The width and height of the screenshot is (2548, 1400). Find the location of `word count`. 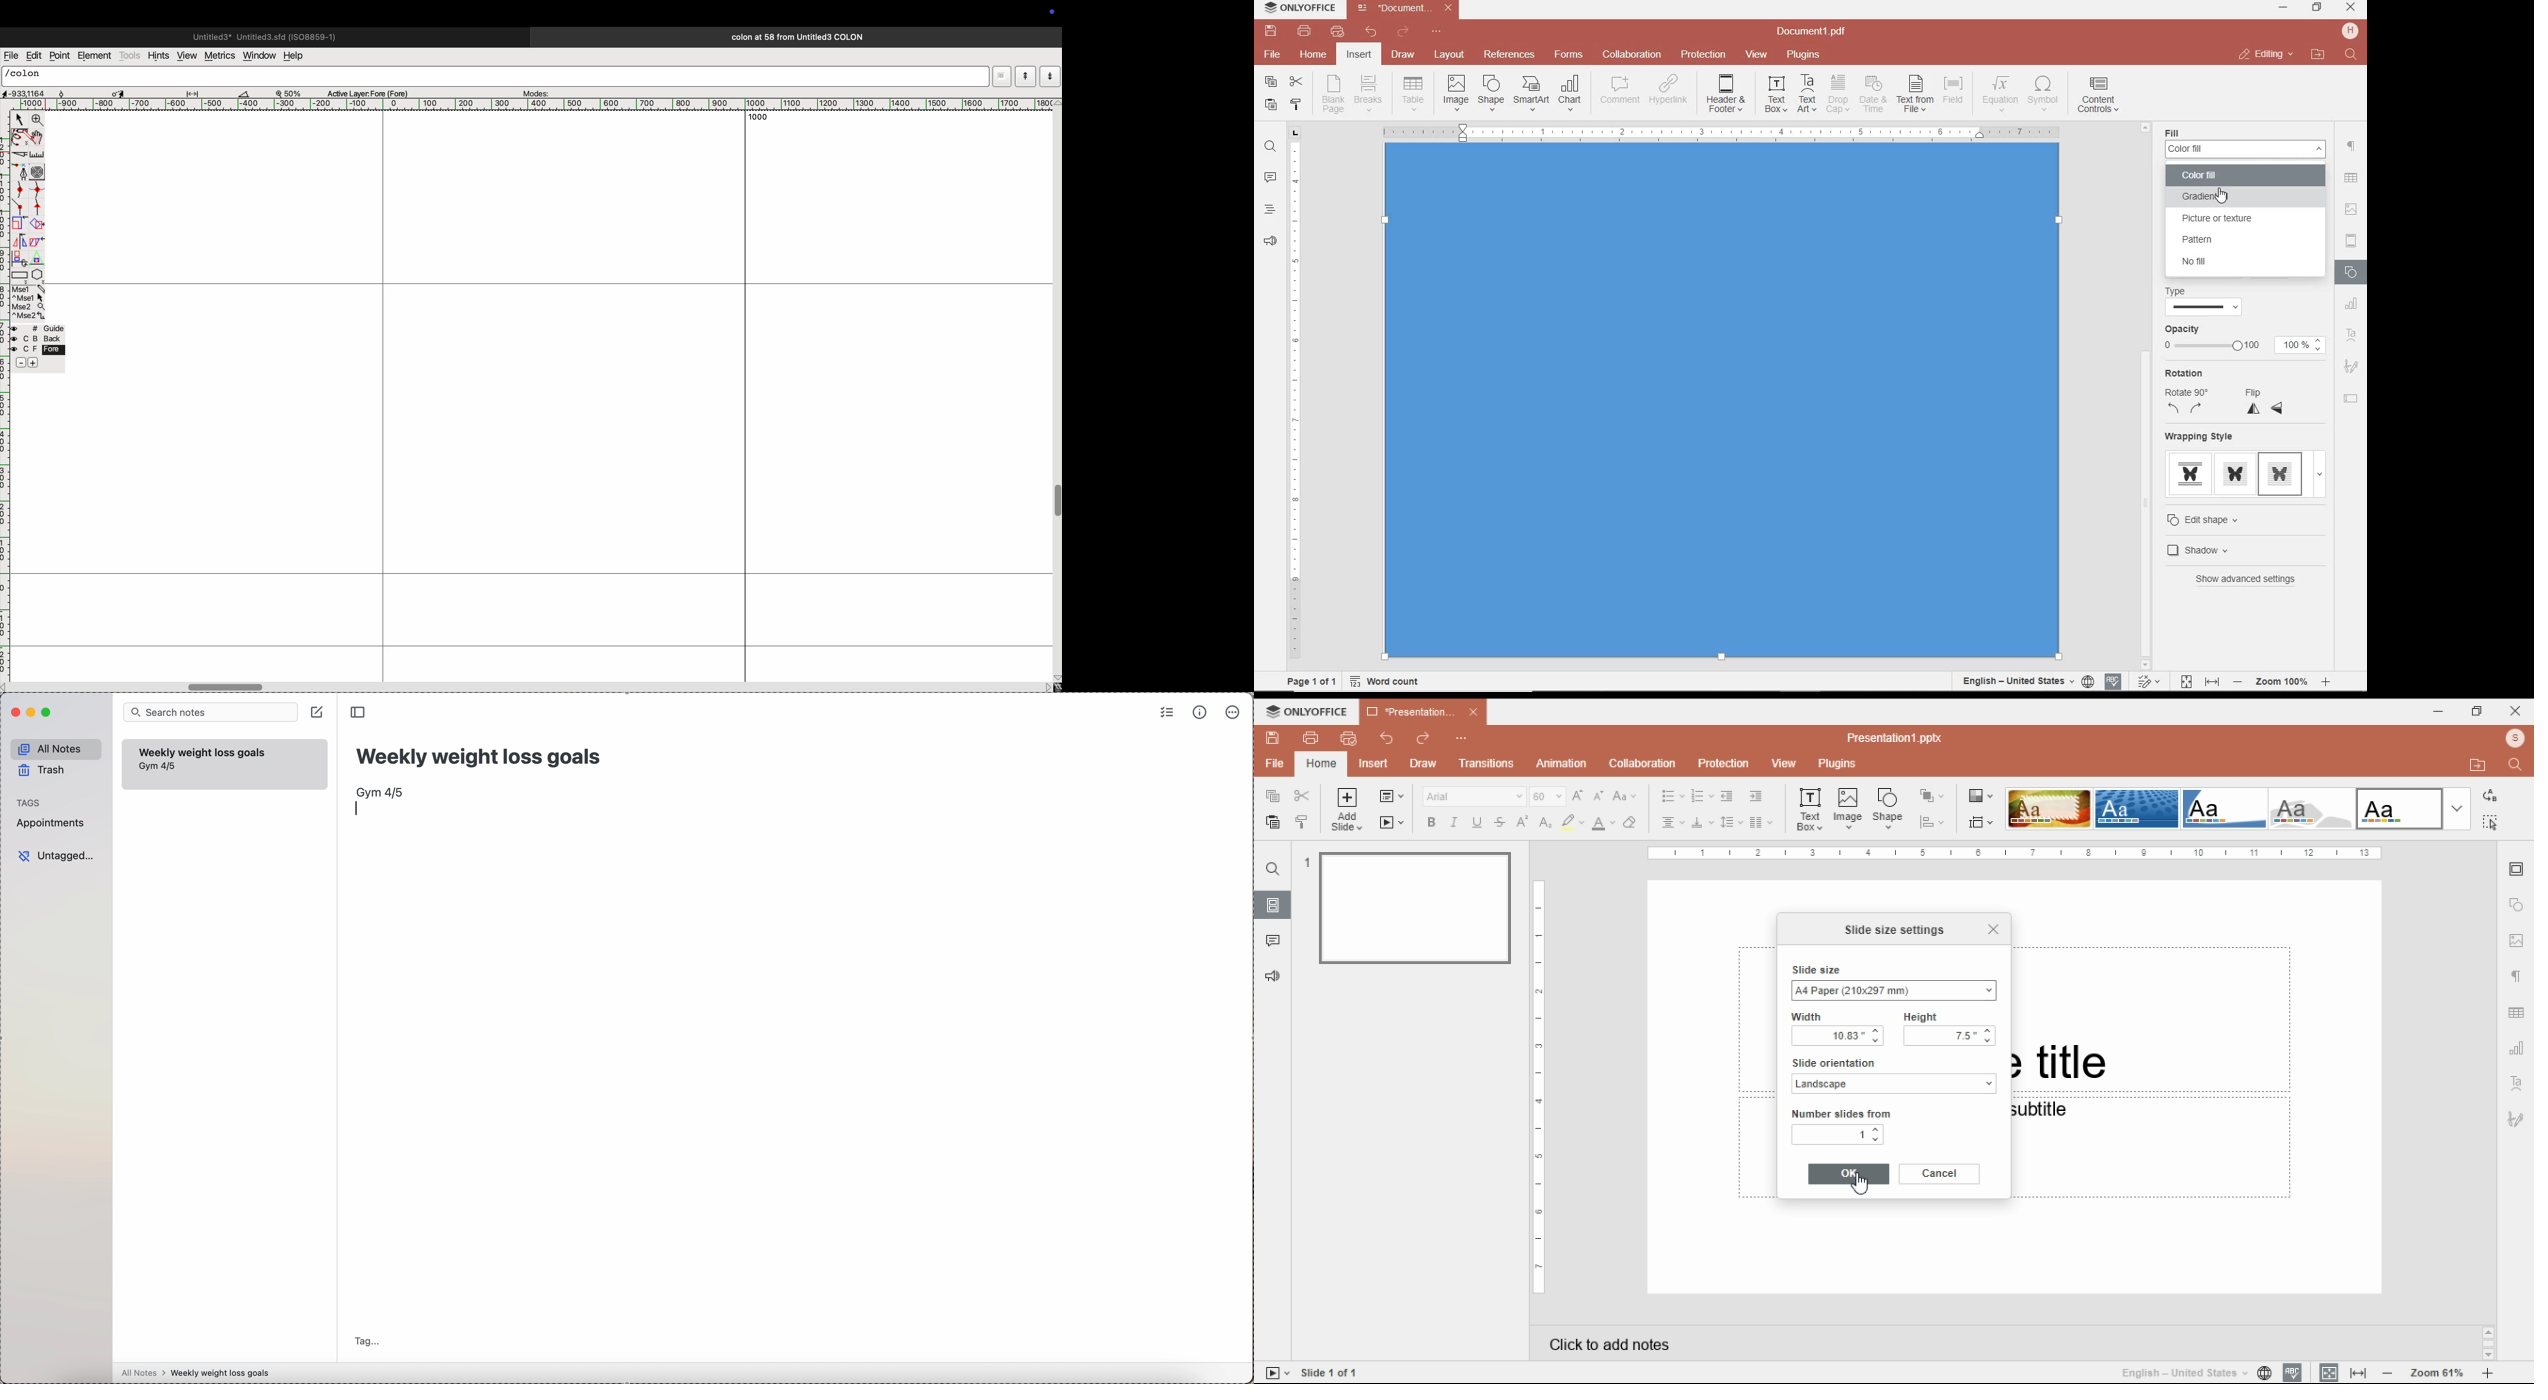

word count is located at coordinates (1389, 681).